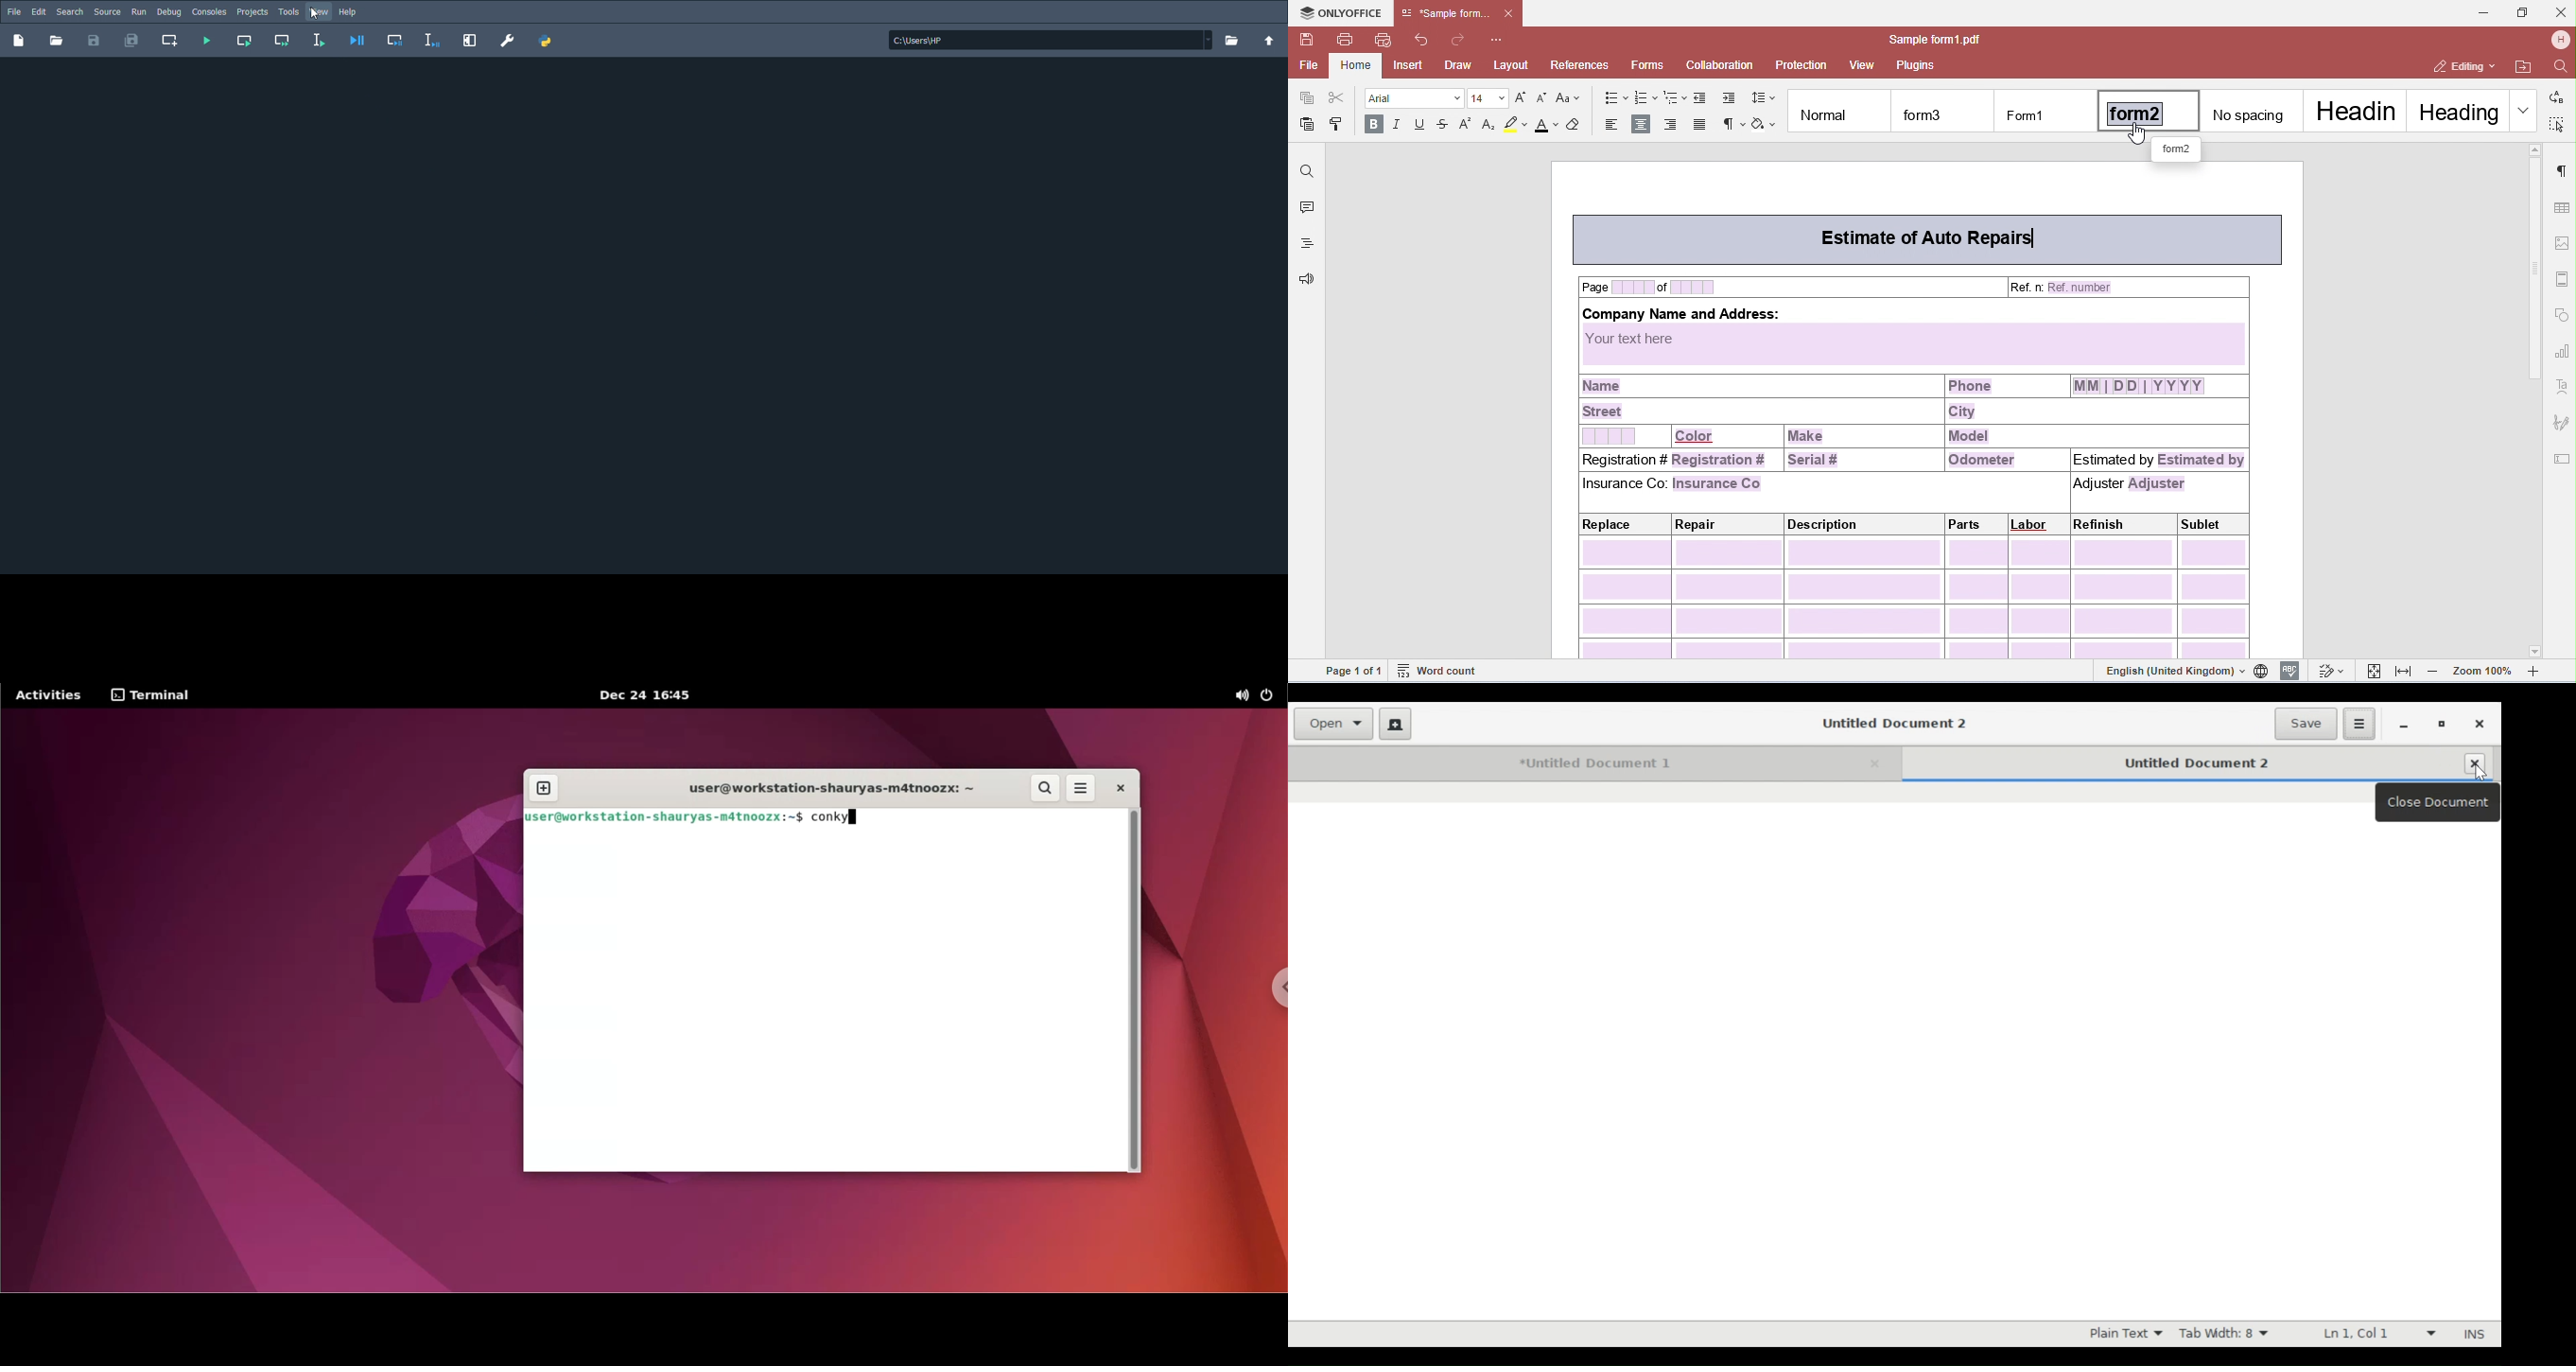 The height and width of the screenshot is (1372, 2576). What do you see at coordinates (357, 41) in the screenshot?
I see `Debug file` at bounding box center [357, 41].